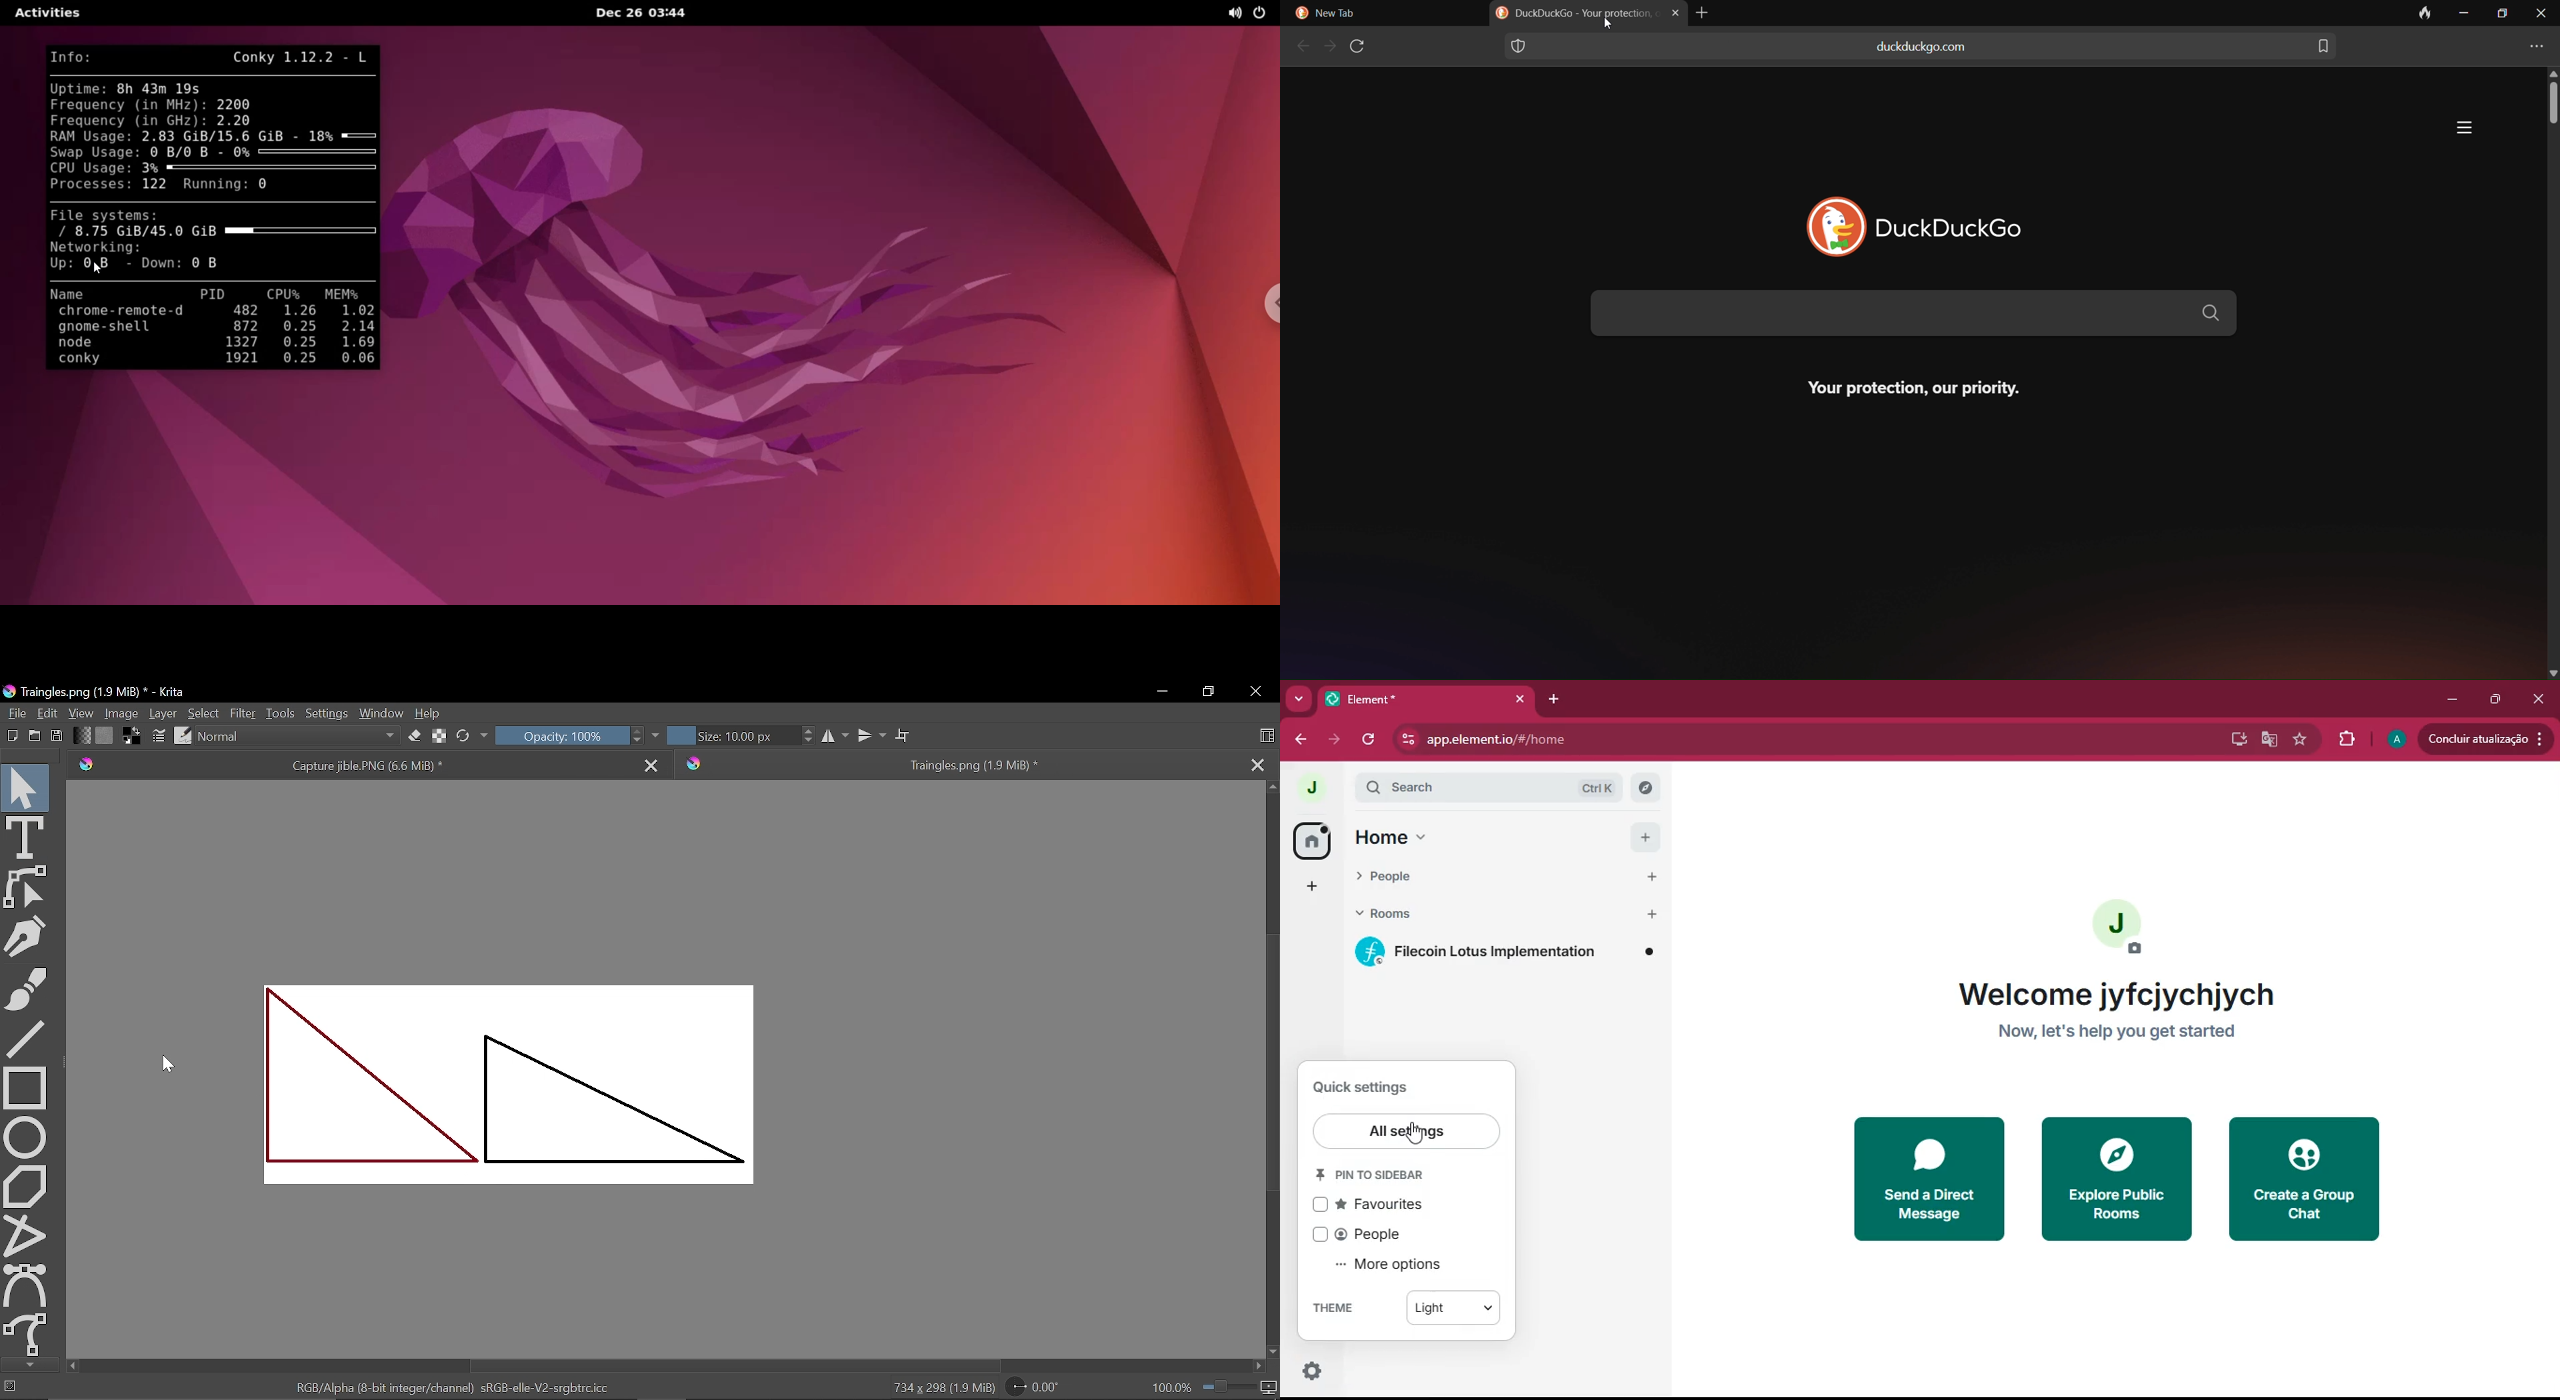 The image size is (2576, 1400). Describe the element at coordinates (1341, 1309) in the screenshot. I see `theme` at that location.